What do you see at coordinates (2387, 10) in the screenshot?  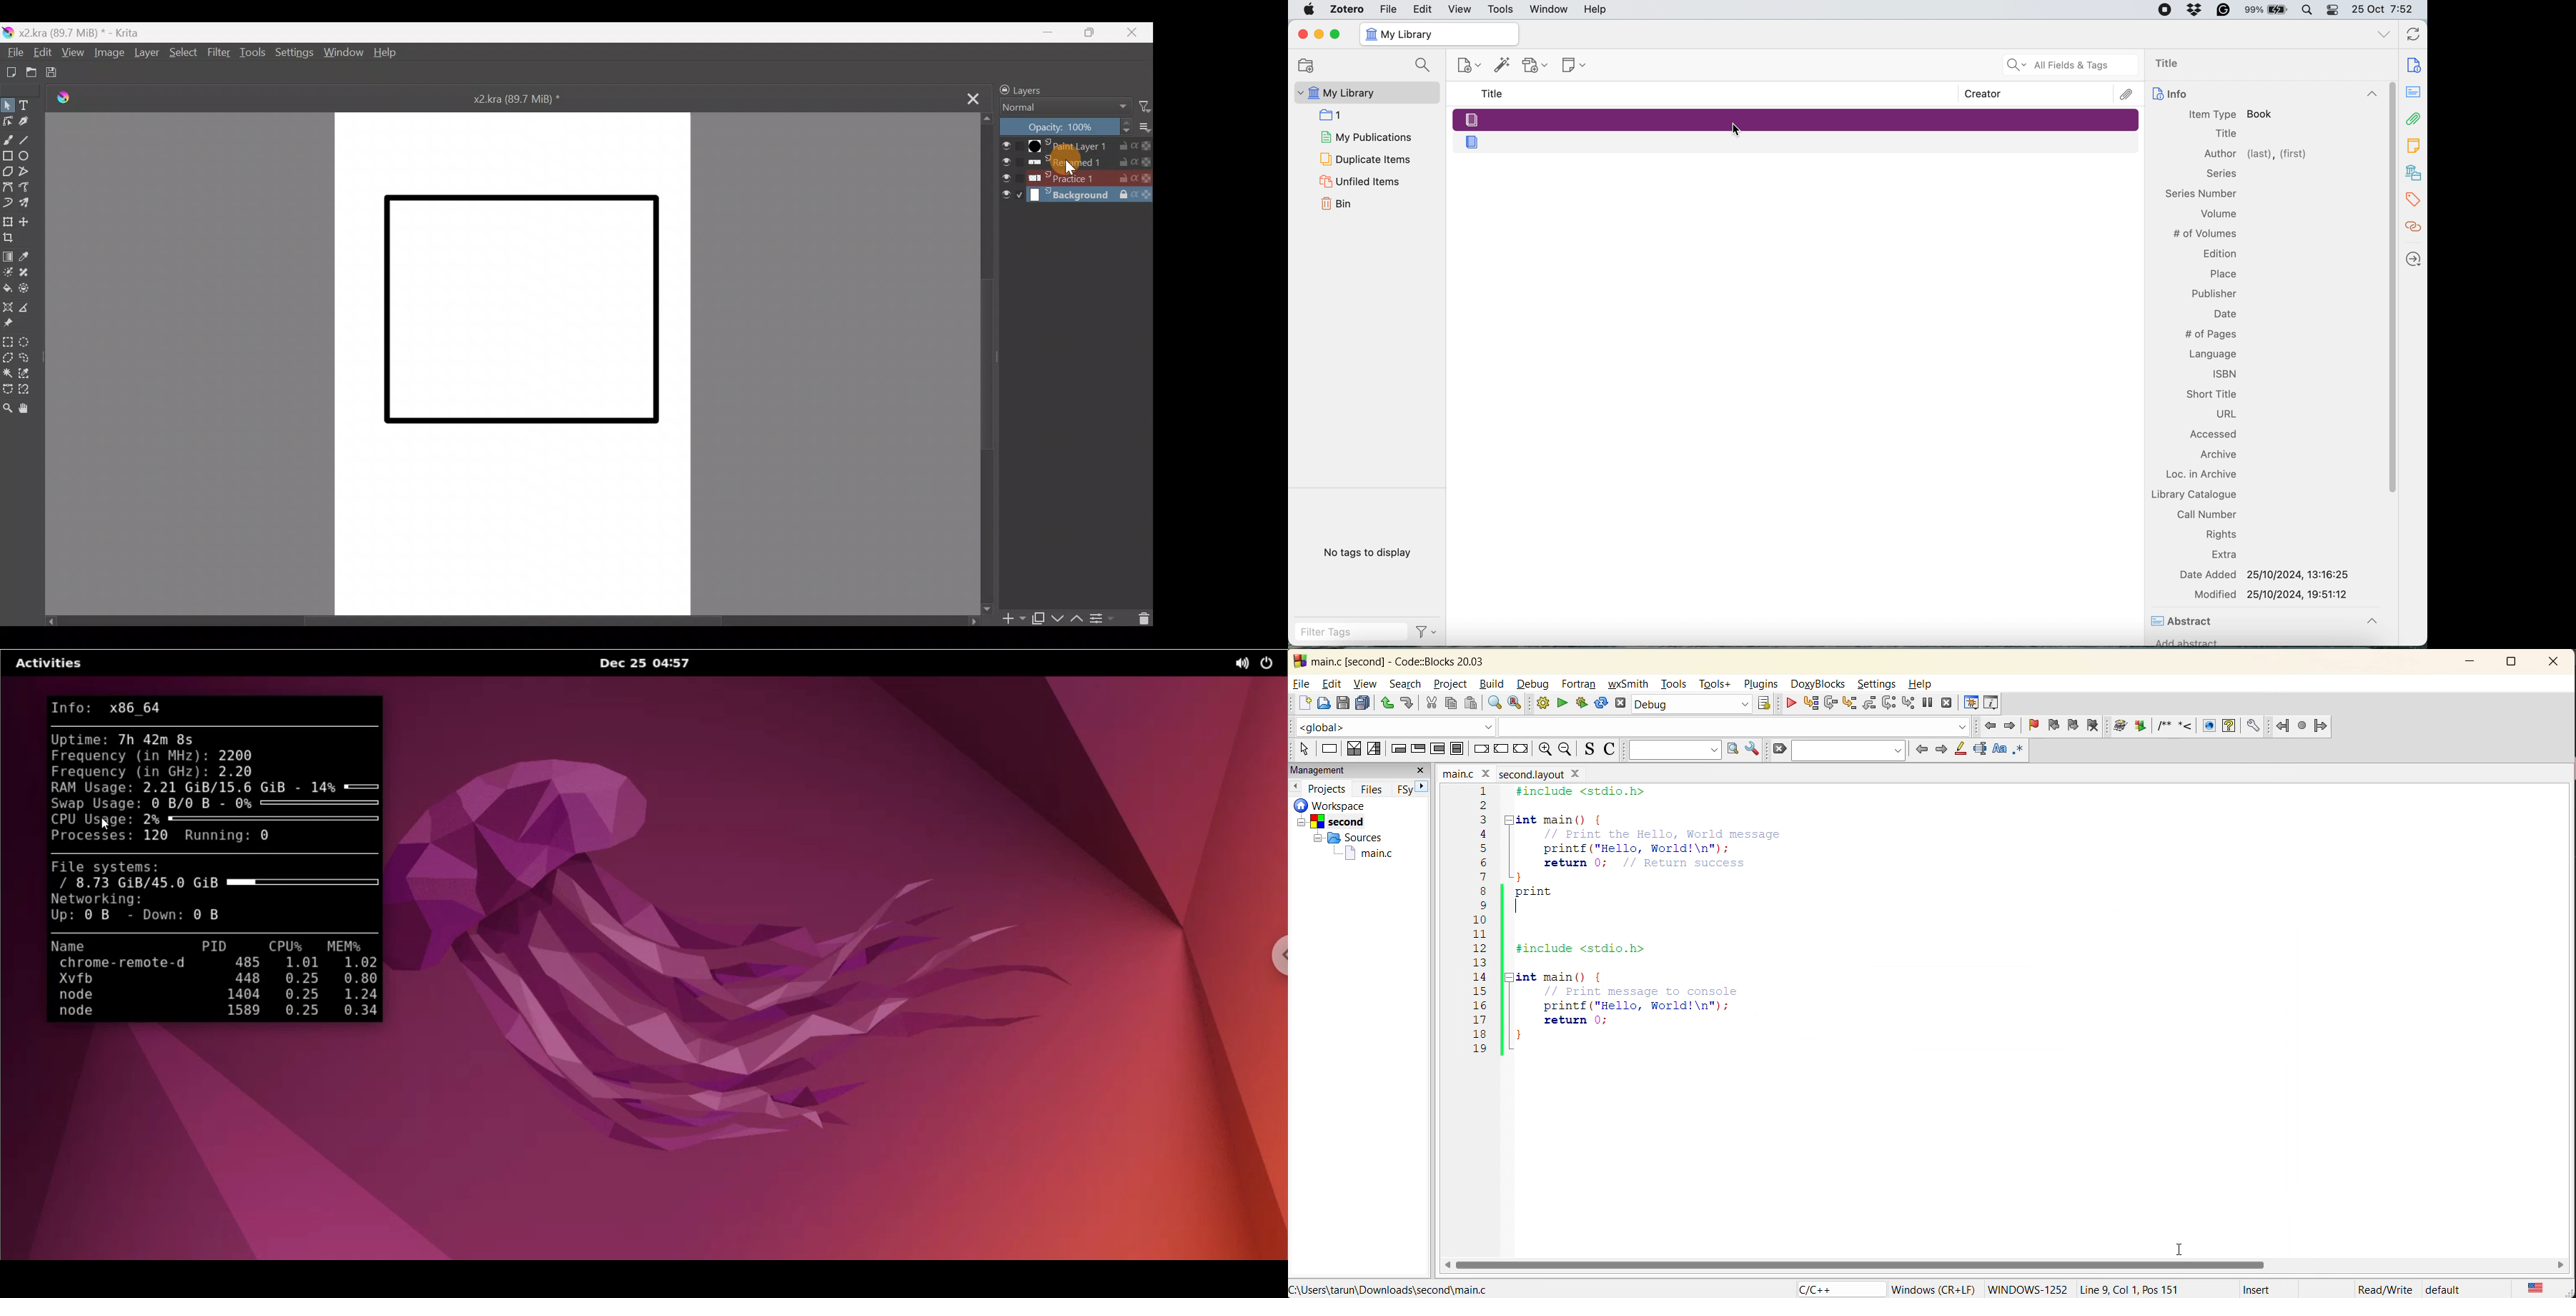 I see `25 Oct 7:52` at bounding box center [2387, 10].